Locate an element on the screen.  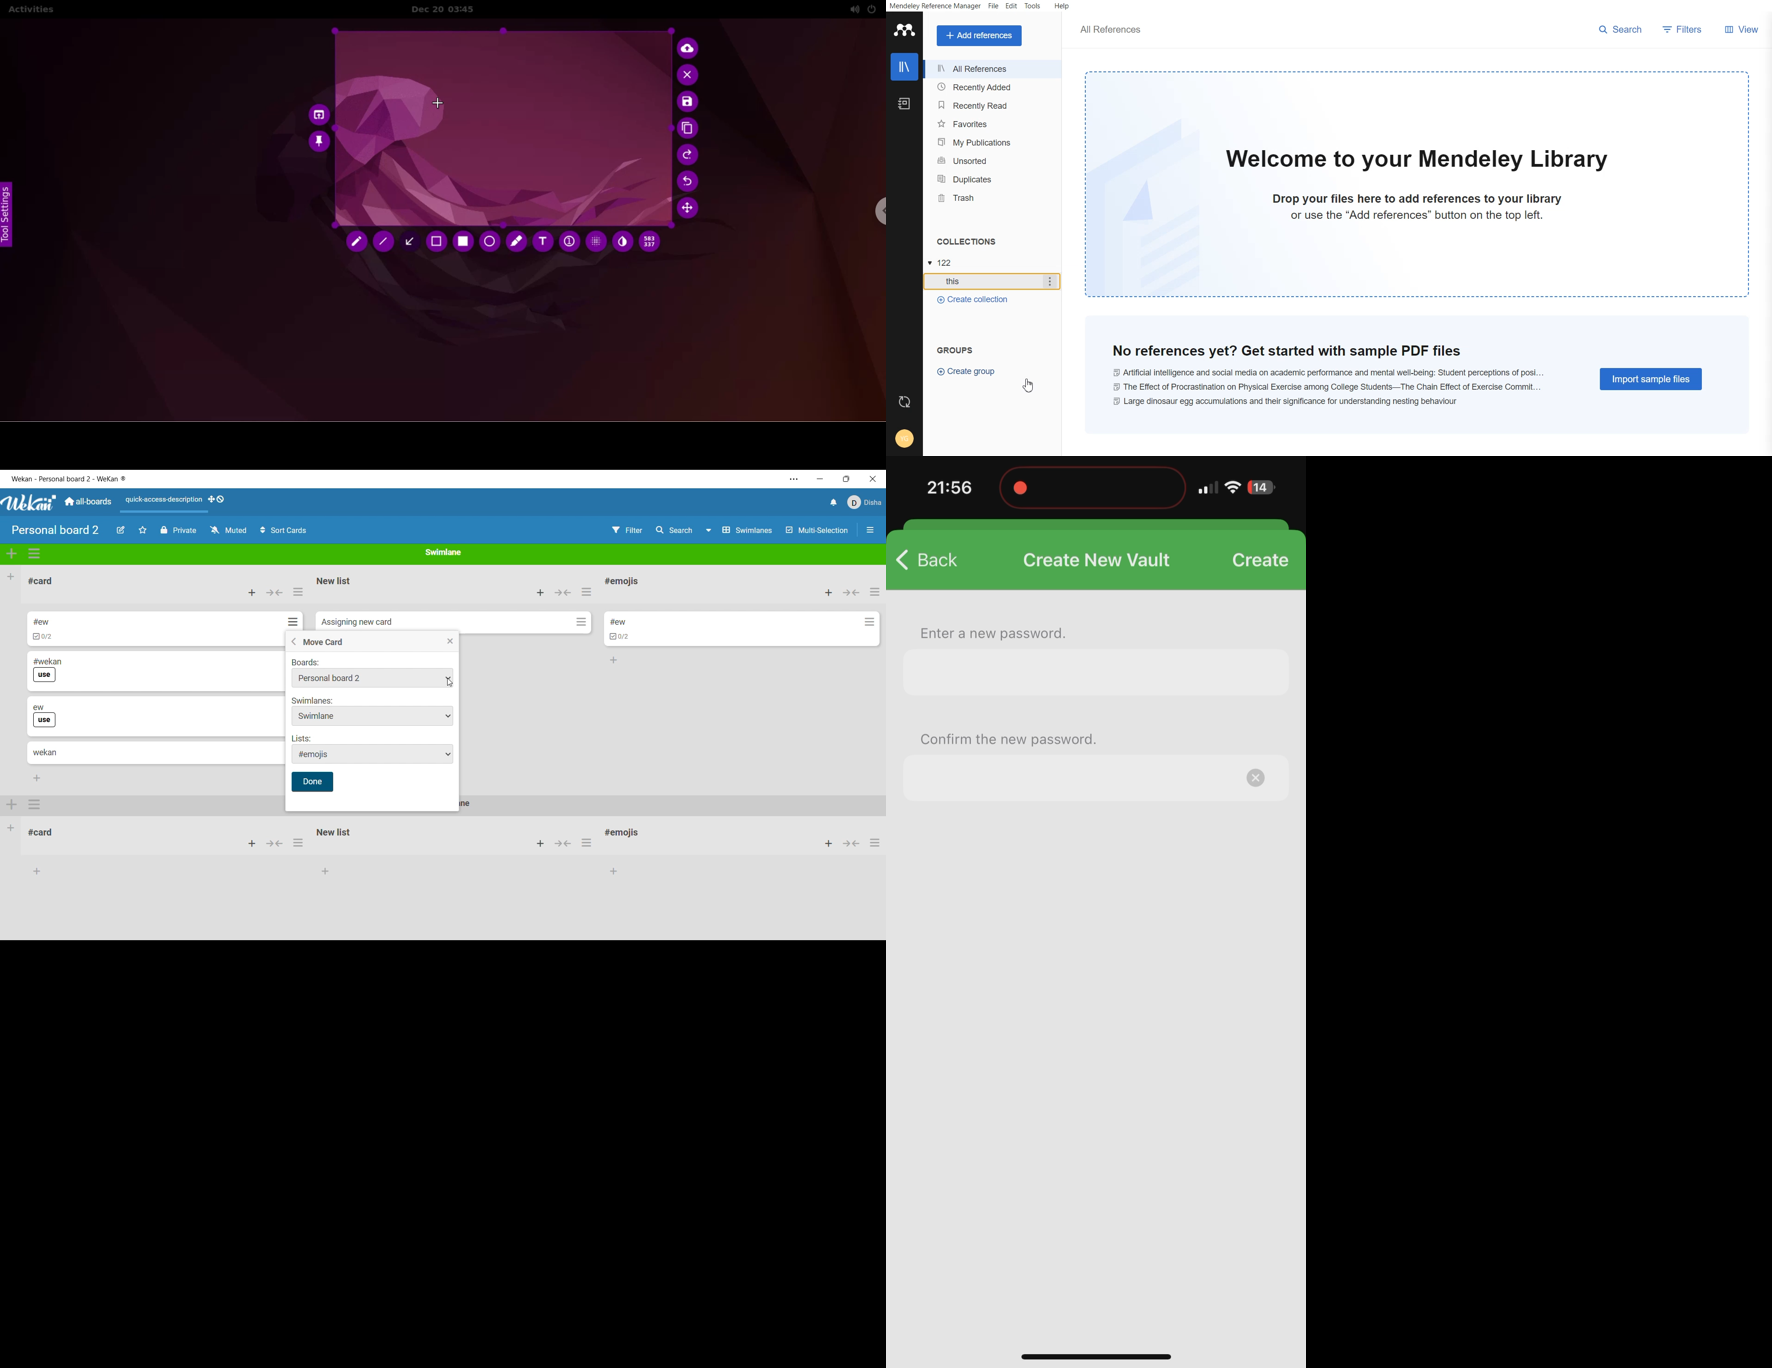
Close interface is located at coordinates (873, 479).